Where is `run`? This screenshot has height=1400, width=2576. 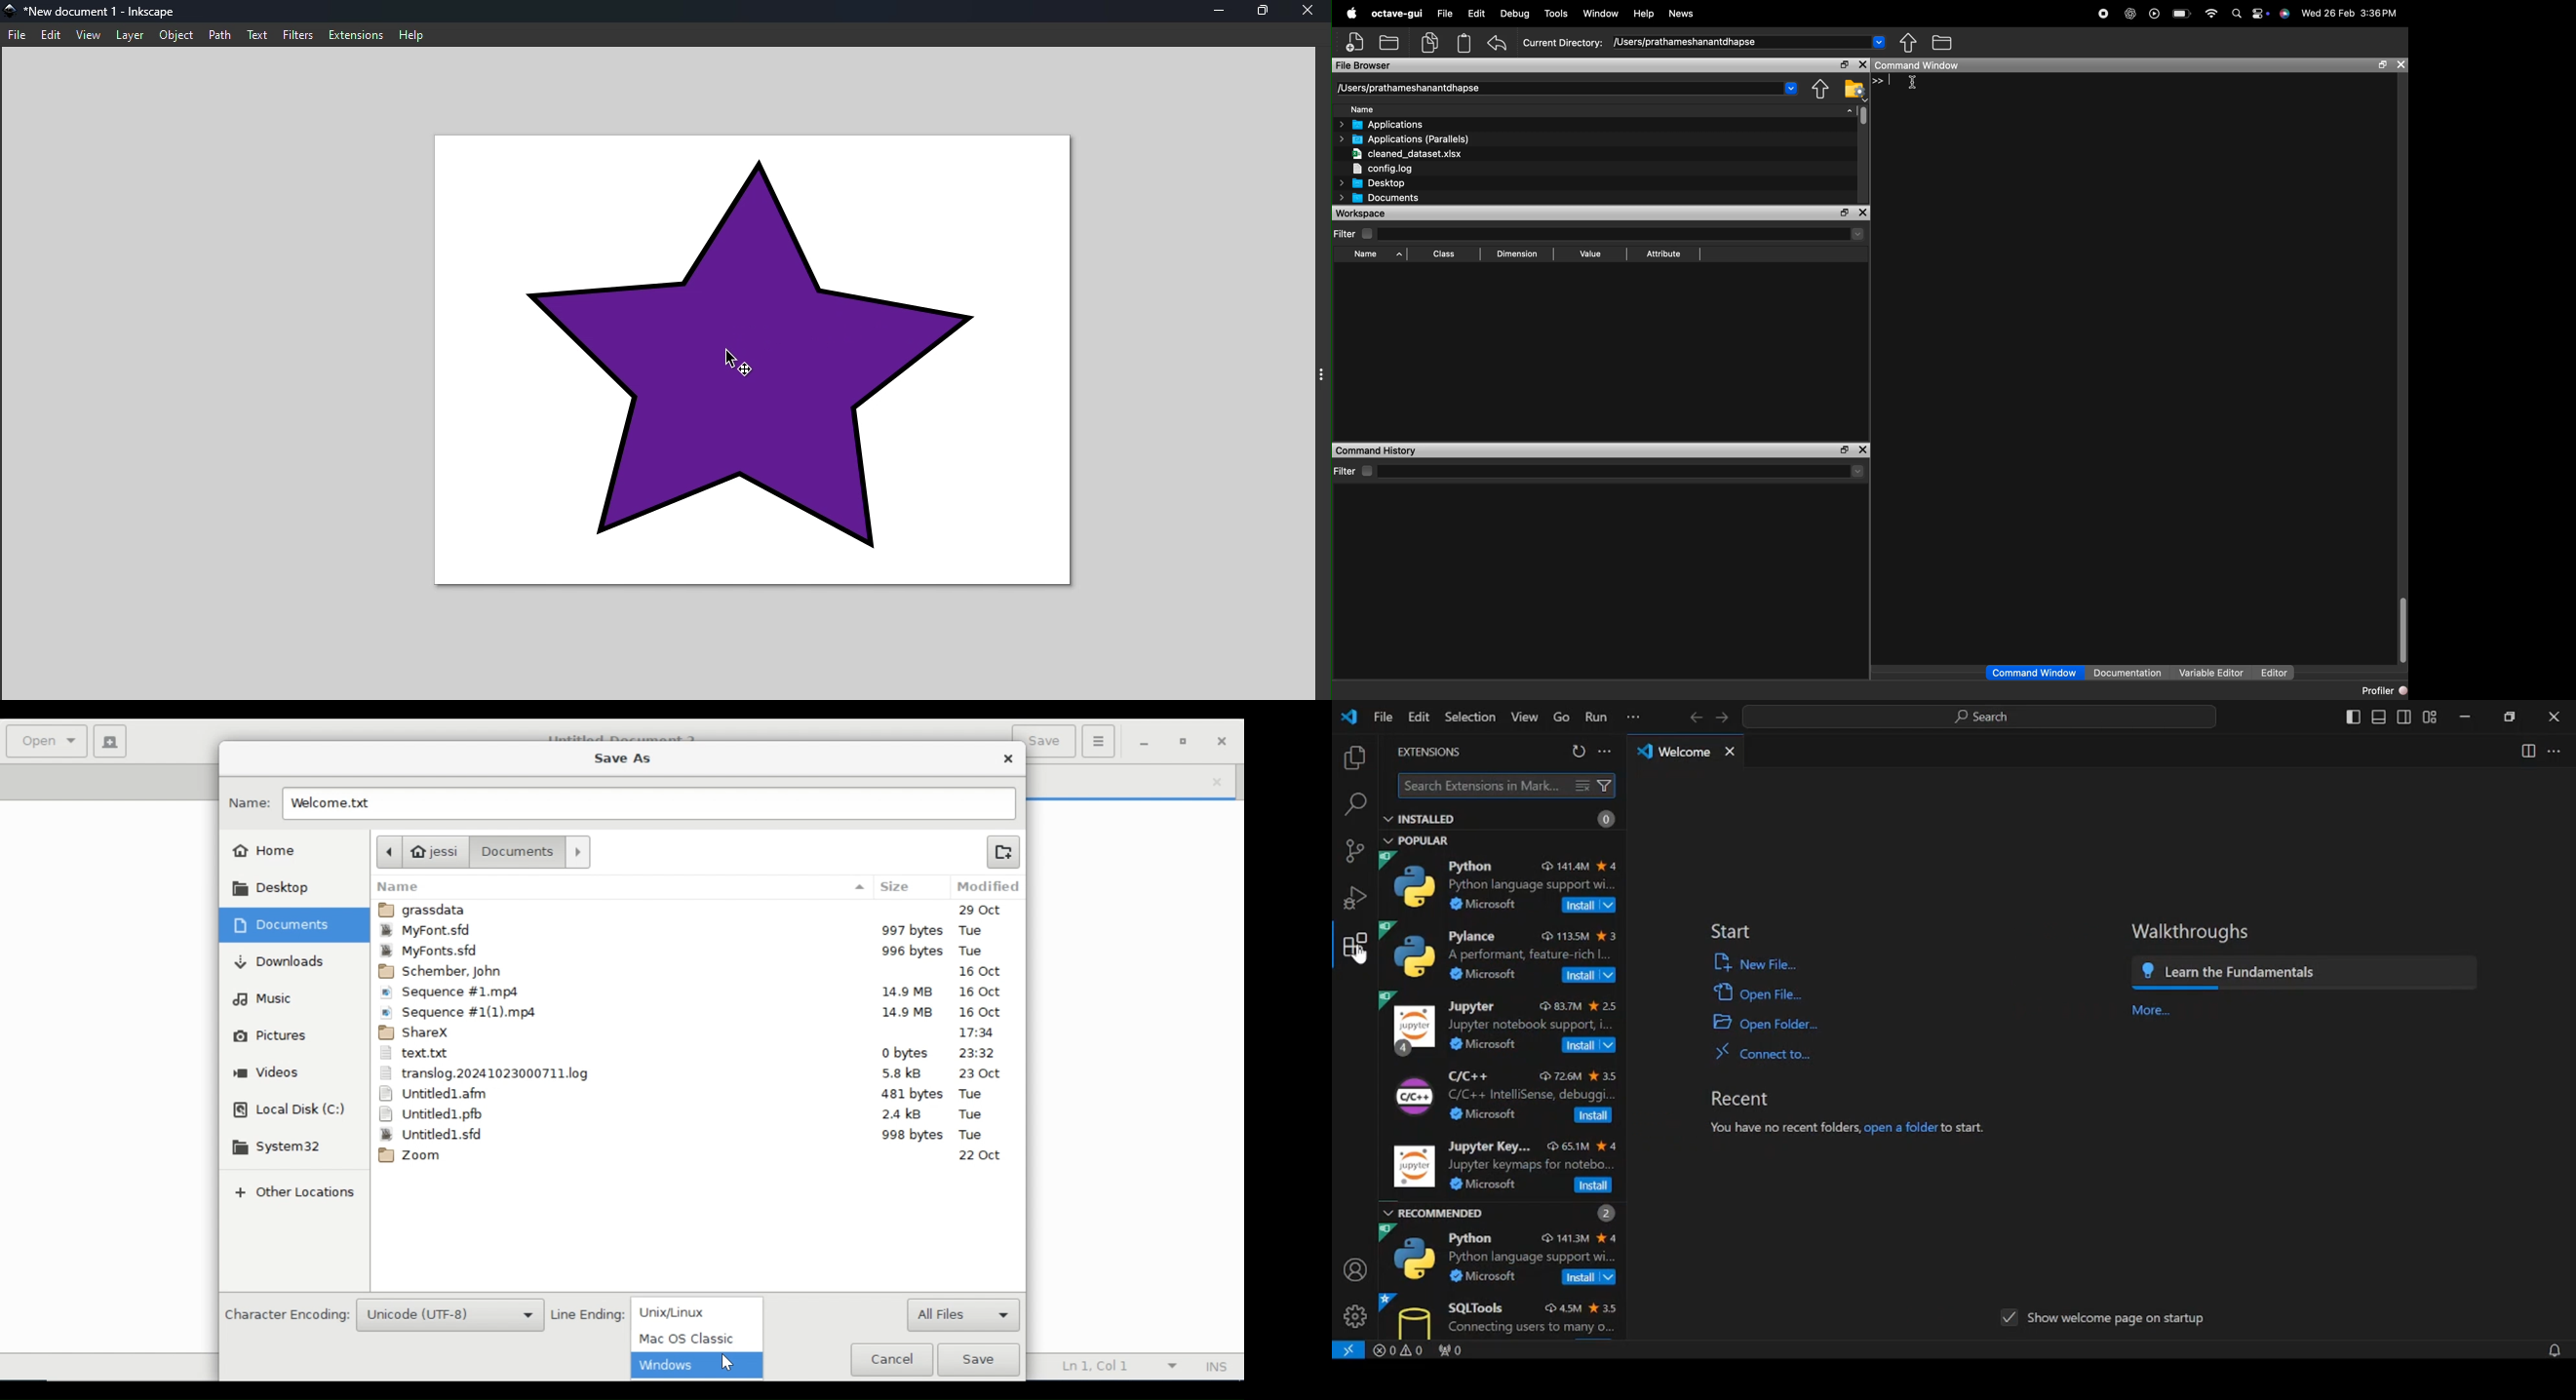
run is located at coordinates (1596, 717).